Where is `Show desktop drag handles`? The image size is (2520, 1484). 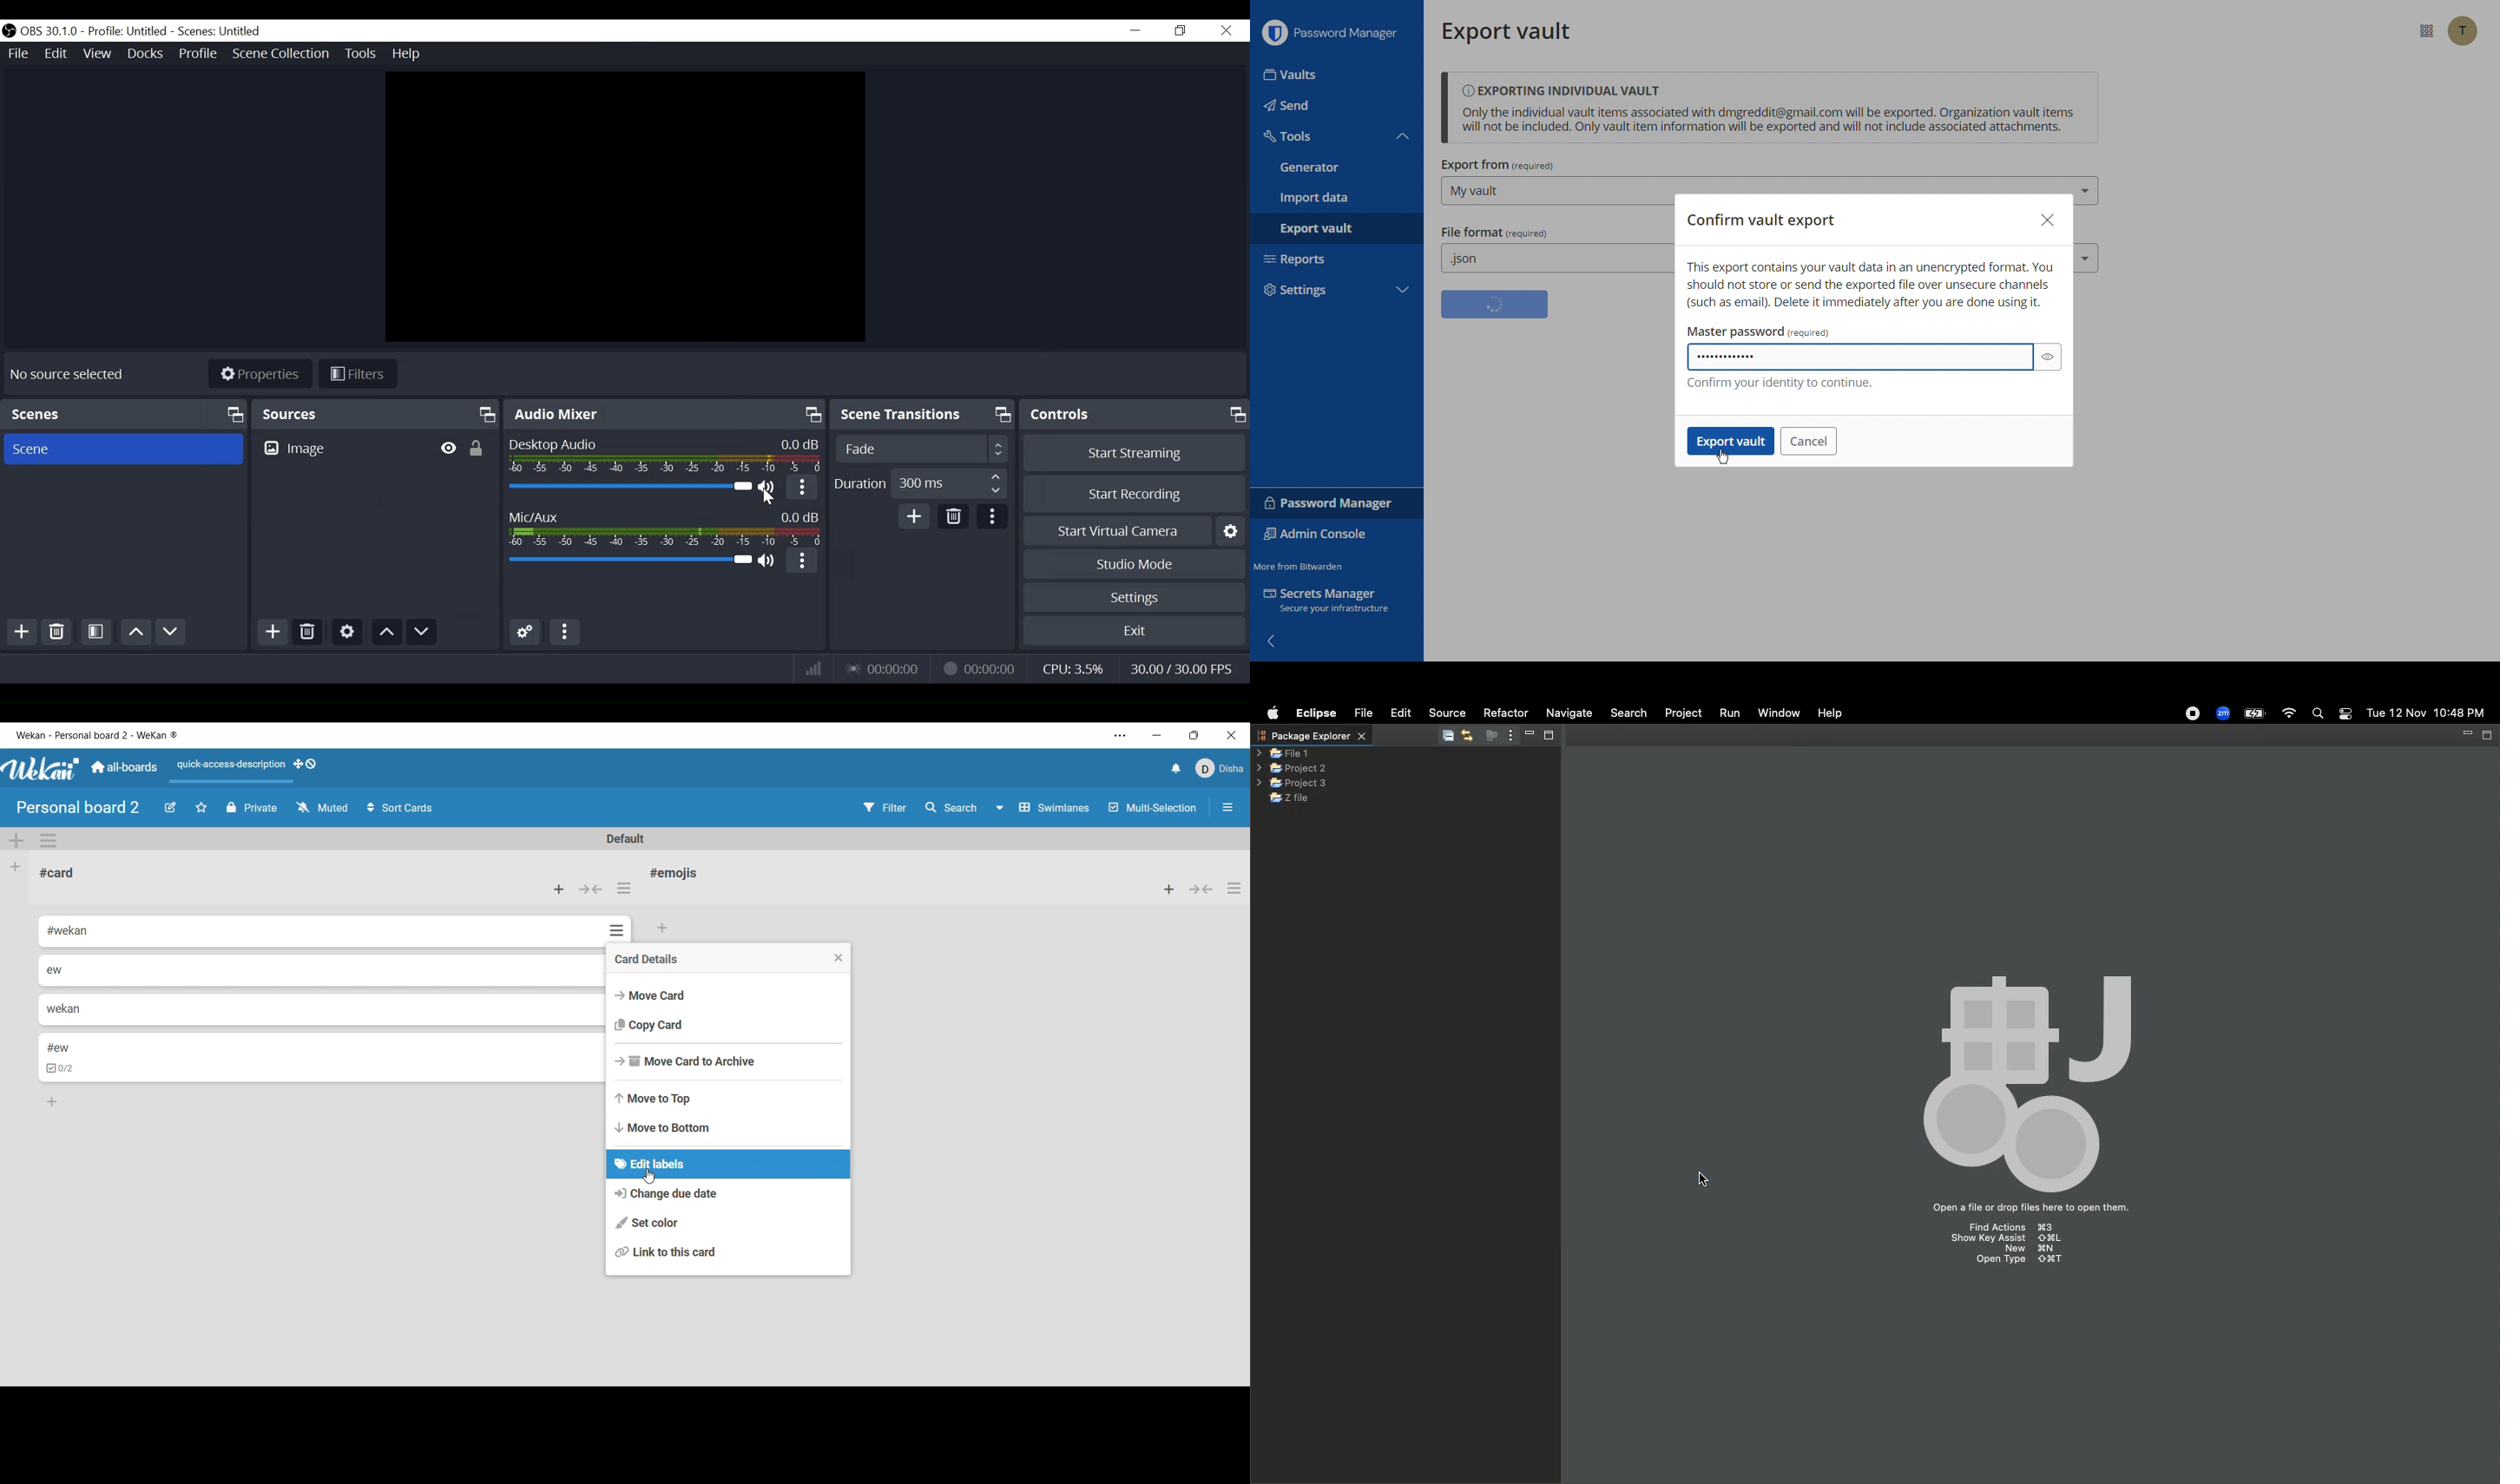
Show desktop drag handles is located at coordinates (305, 763).